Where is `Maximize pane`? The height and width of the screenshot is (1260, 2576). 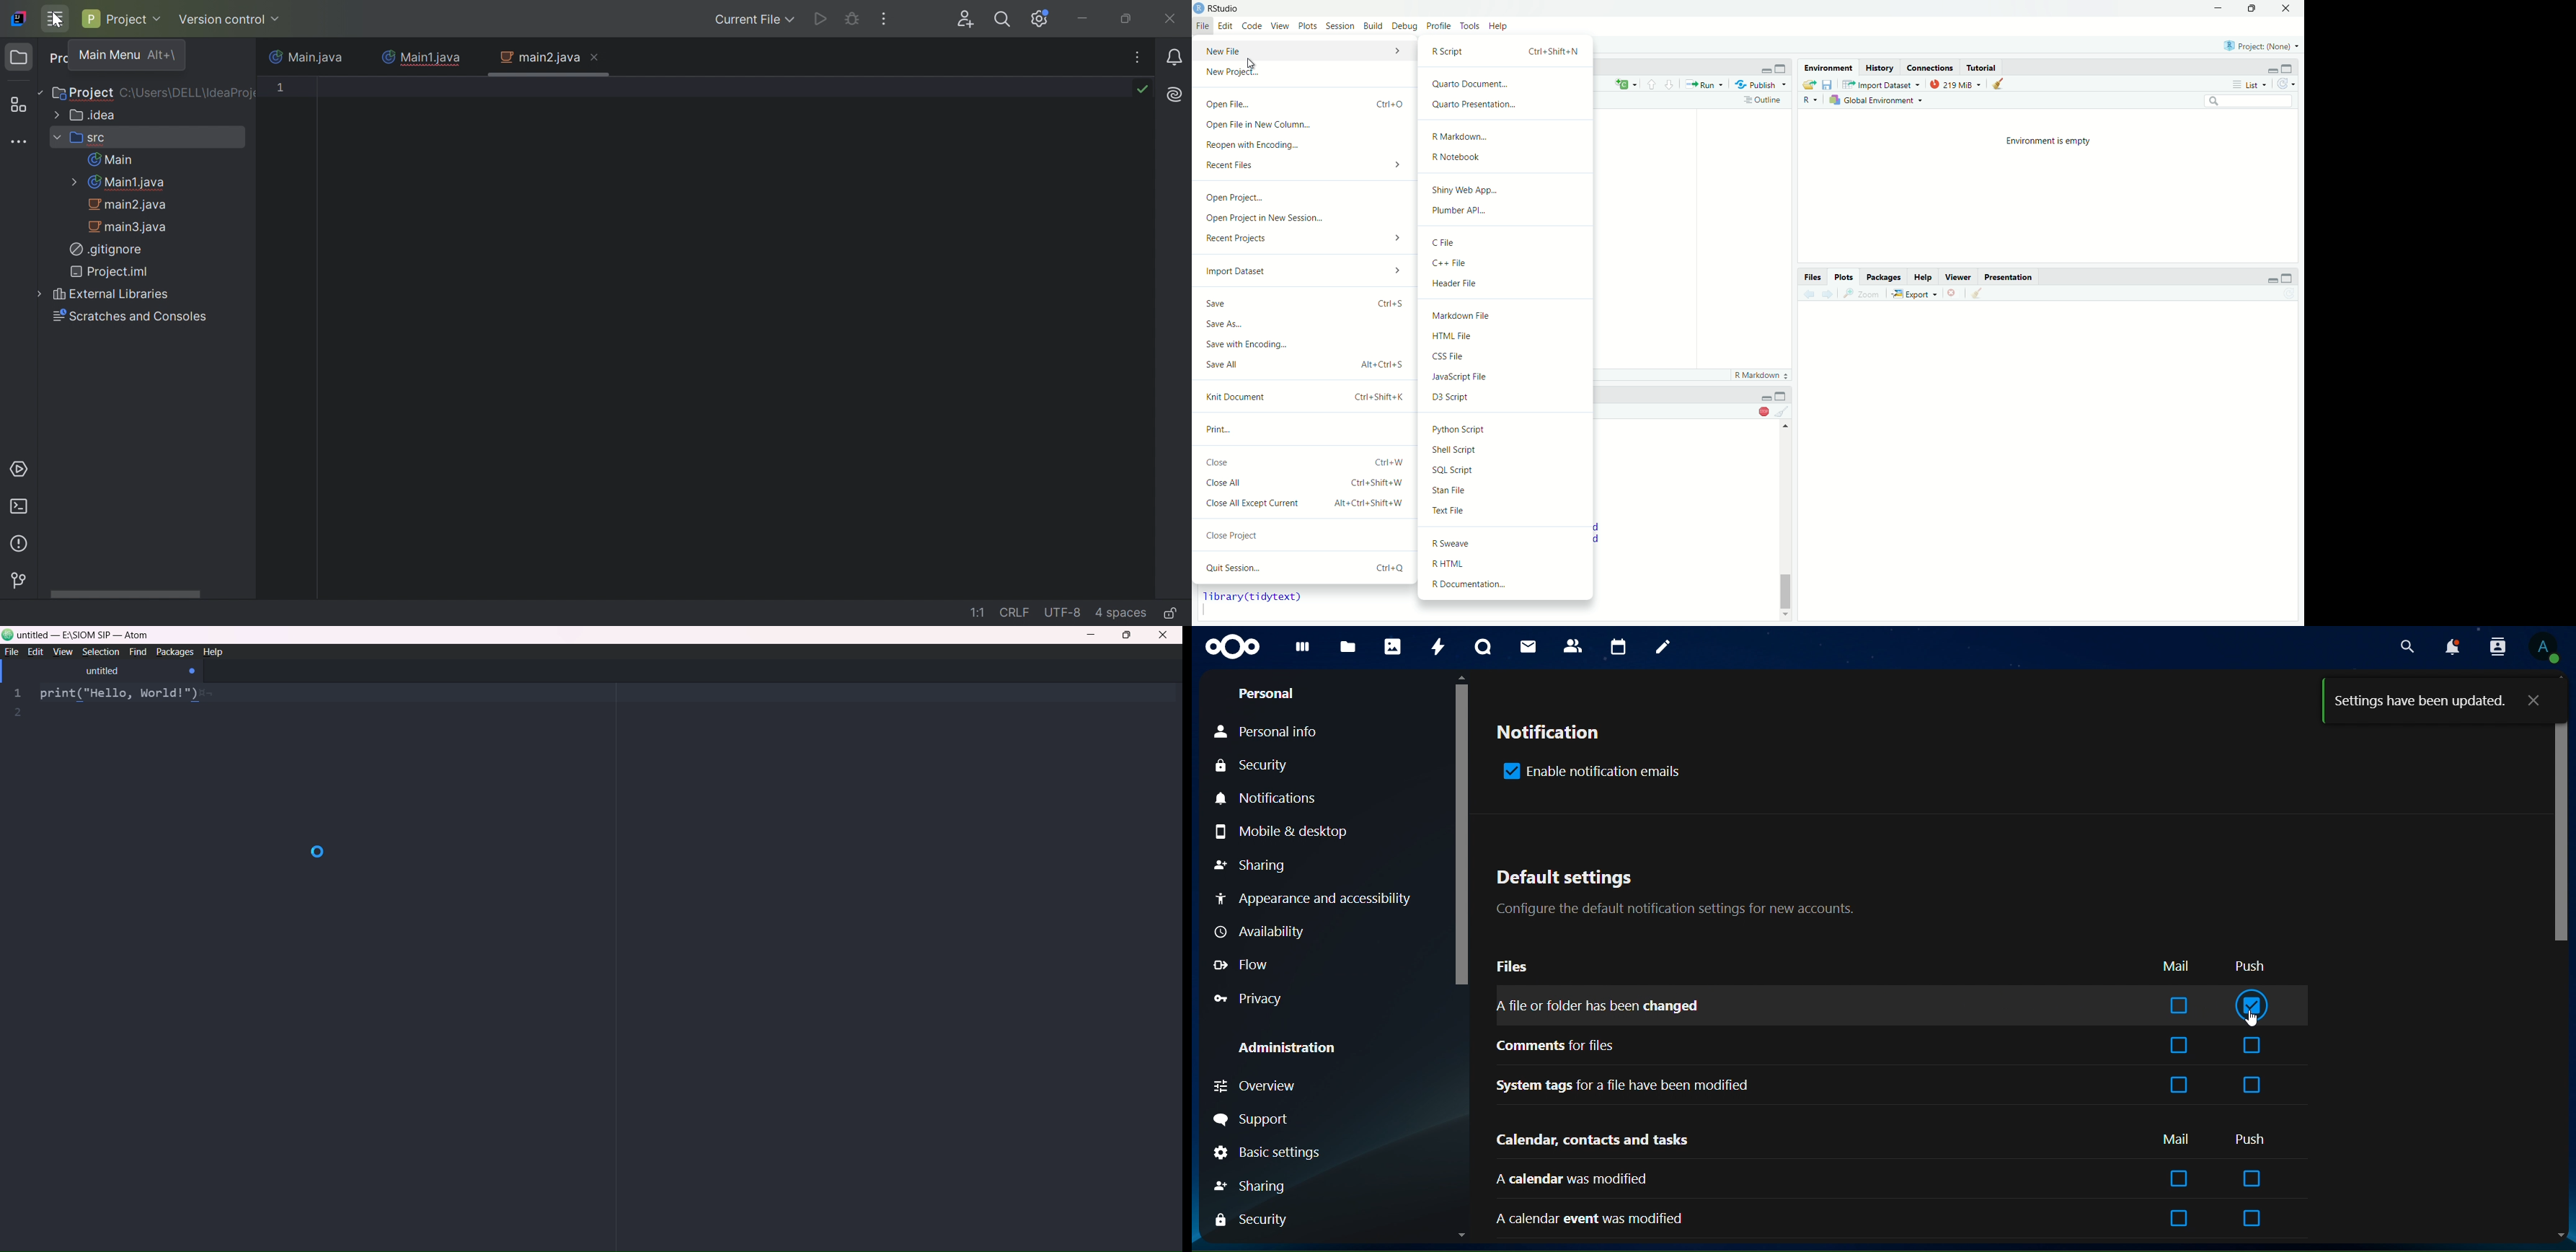 Maximize pane is located at coordinates (2289, 67).